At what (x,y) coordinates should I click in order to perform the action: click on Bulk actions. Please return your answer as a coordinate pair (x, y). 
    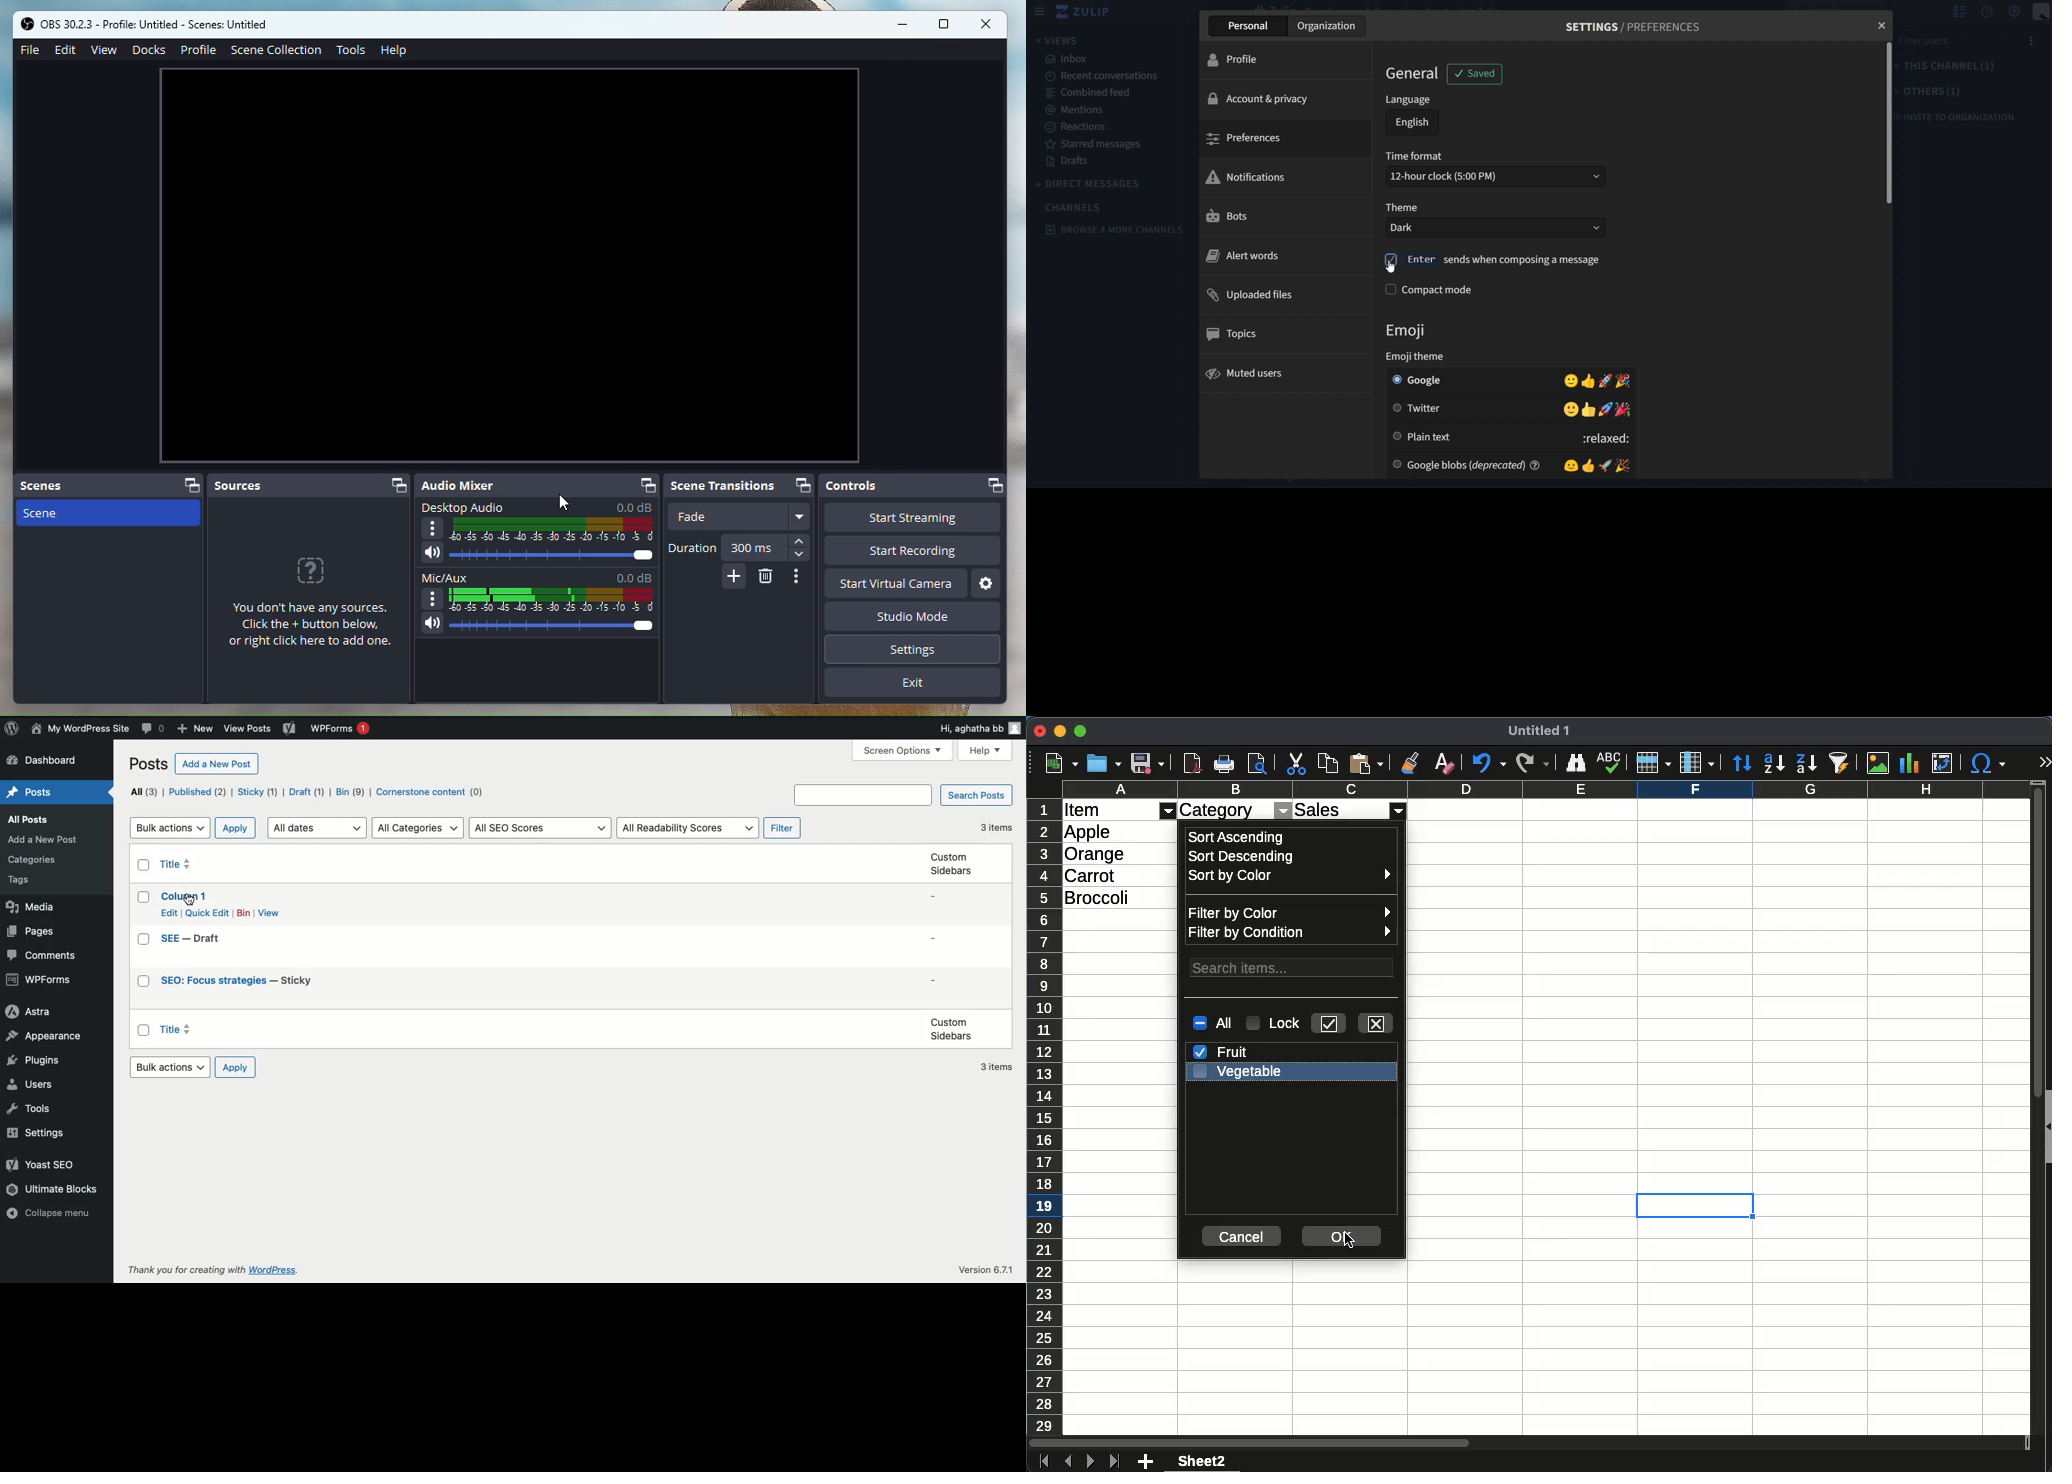
    Looking at the image, I should click on (173, 829).